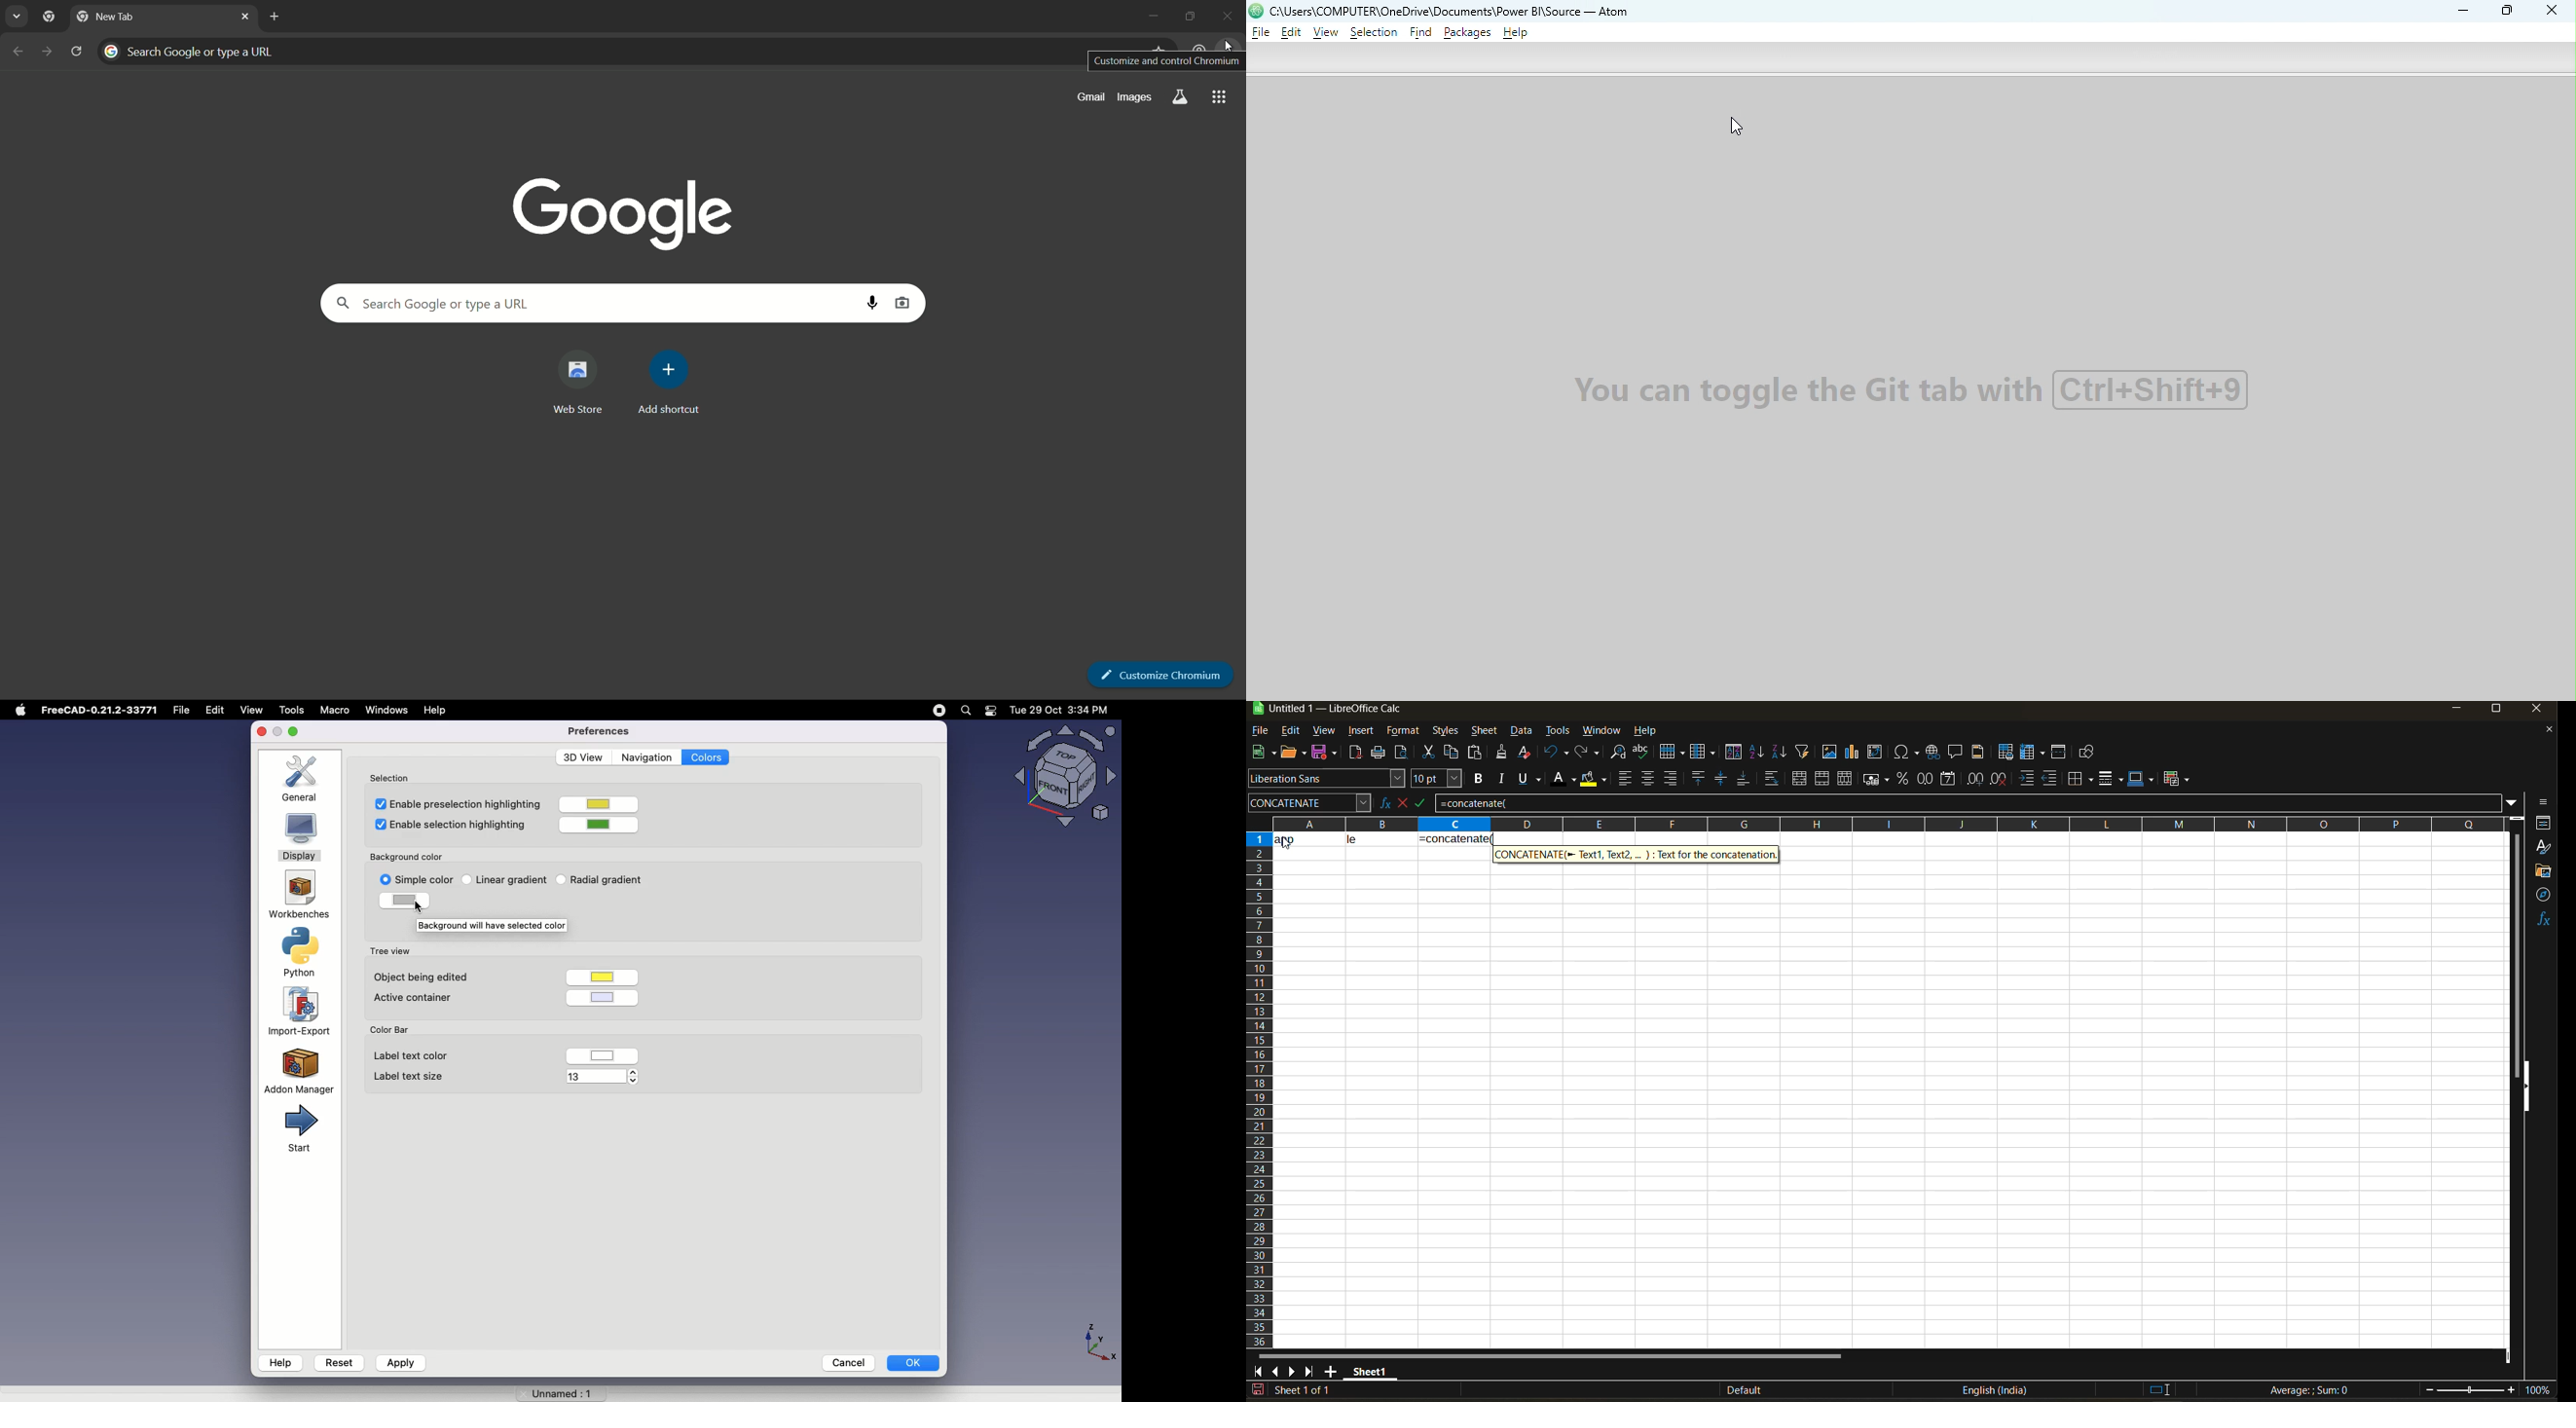  What do you see at coordinates (1330, 1371) in the screenshot?
I see `add sheet` at bounding box center [1330, 1371].